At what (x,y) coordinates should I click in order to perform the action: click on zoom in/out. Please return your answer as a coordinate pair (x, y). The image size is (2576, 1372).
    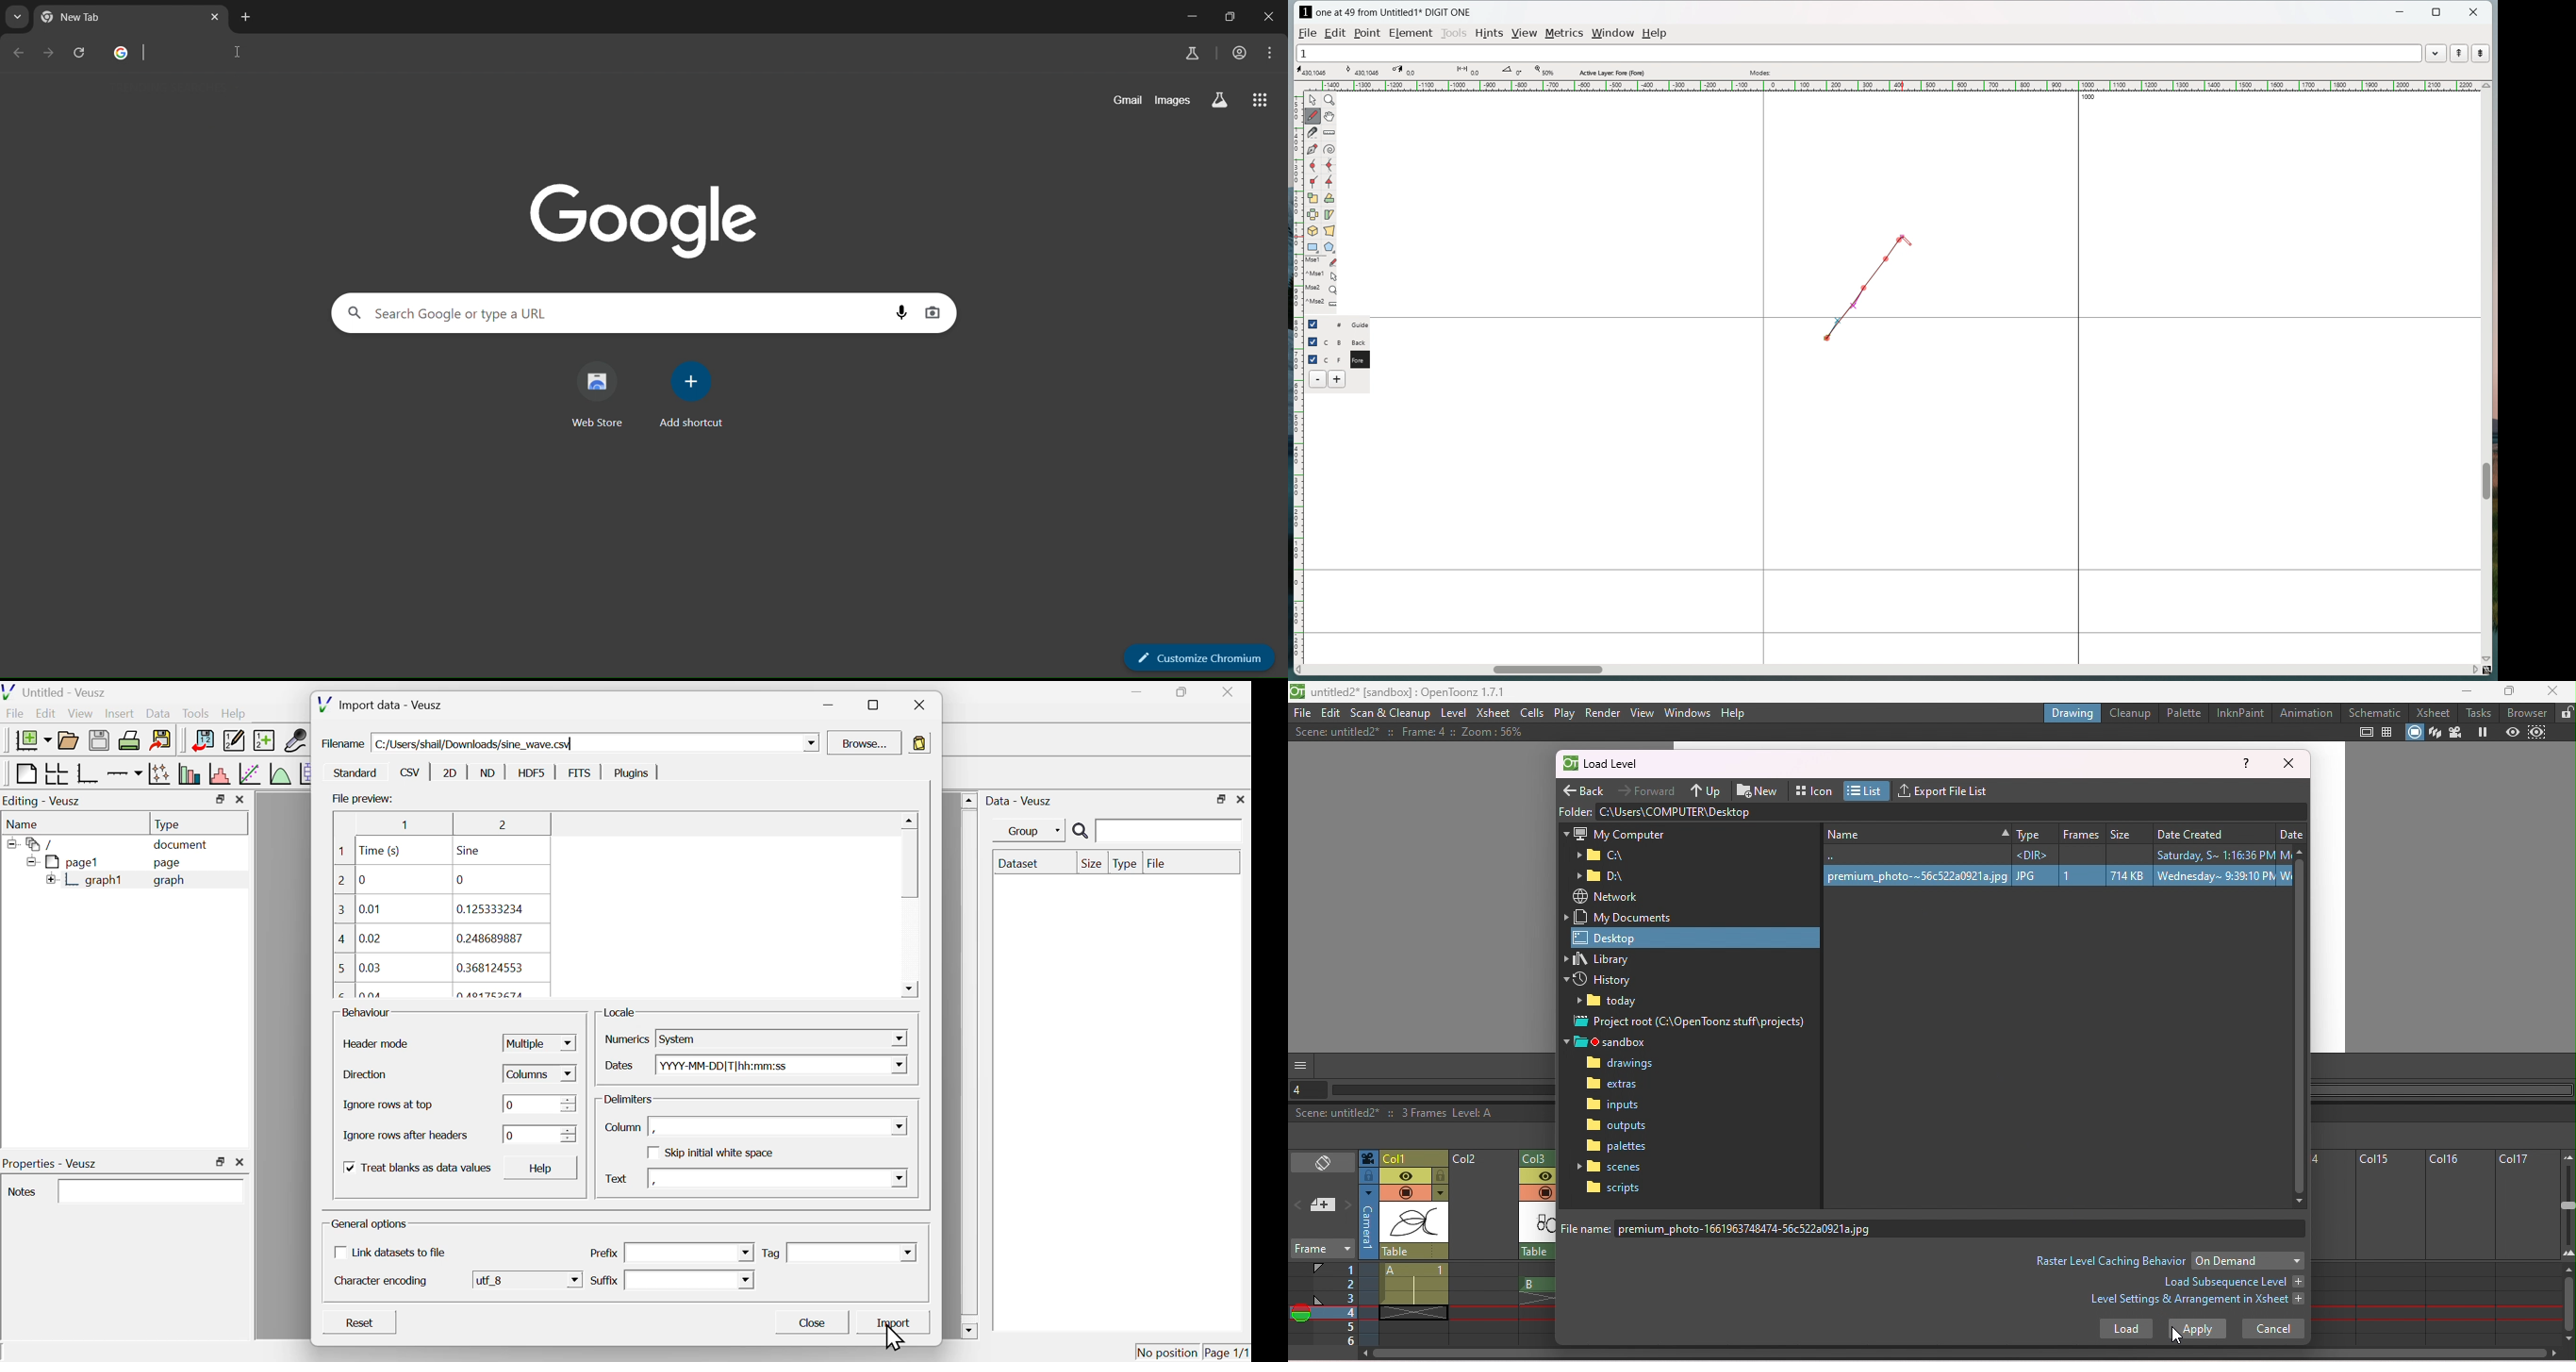
    Looking at the image, I should click on (2568, 1204).